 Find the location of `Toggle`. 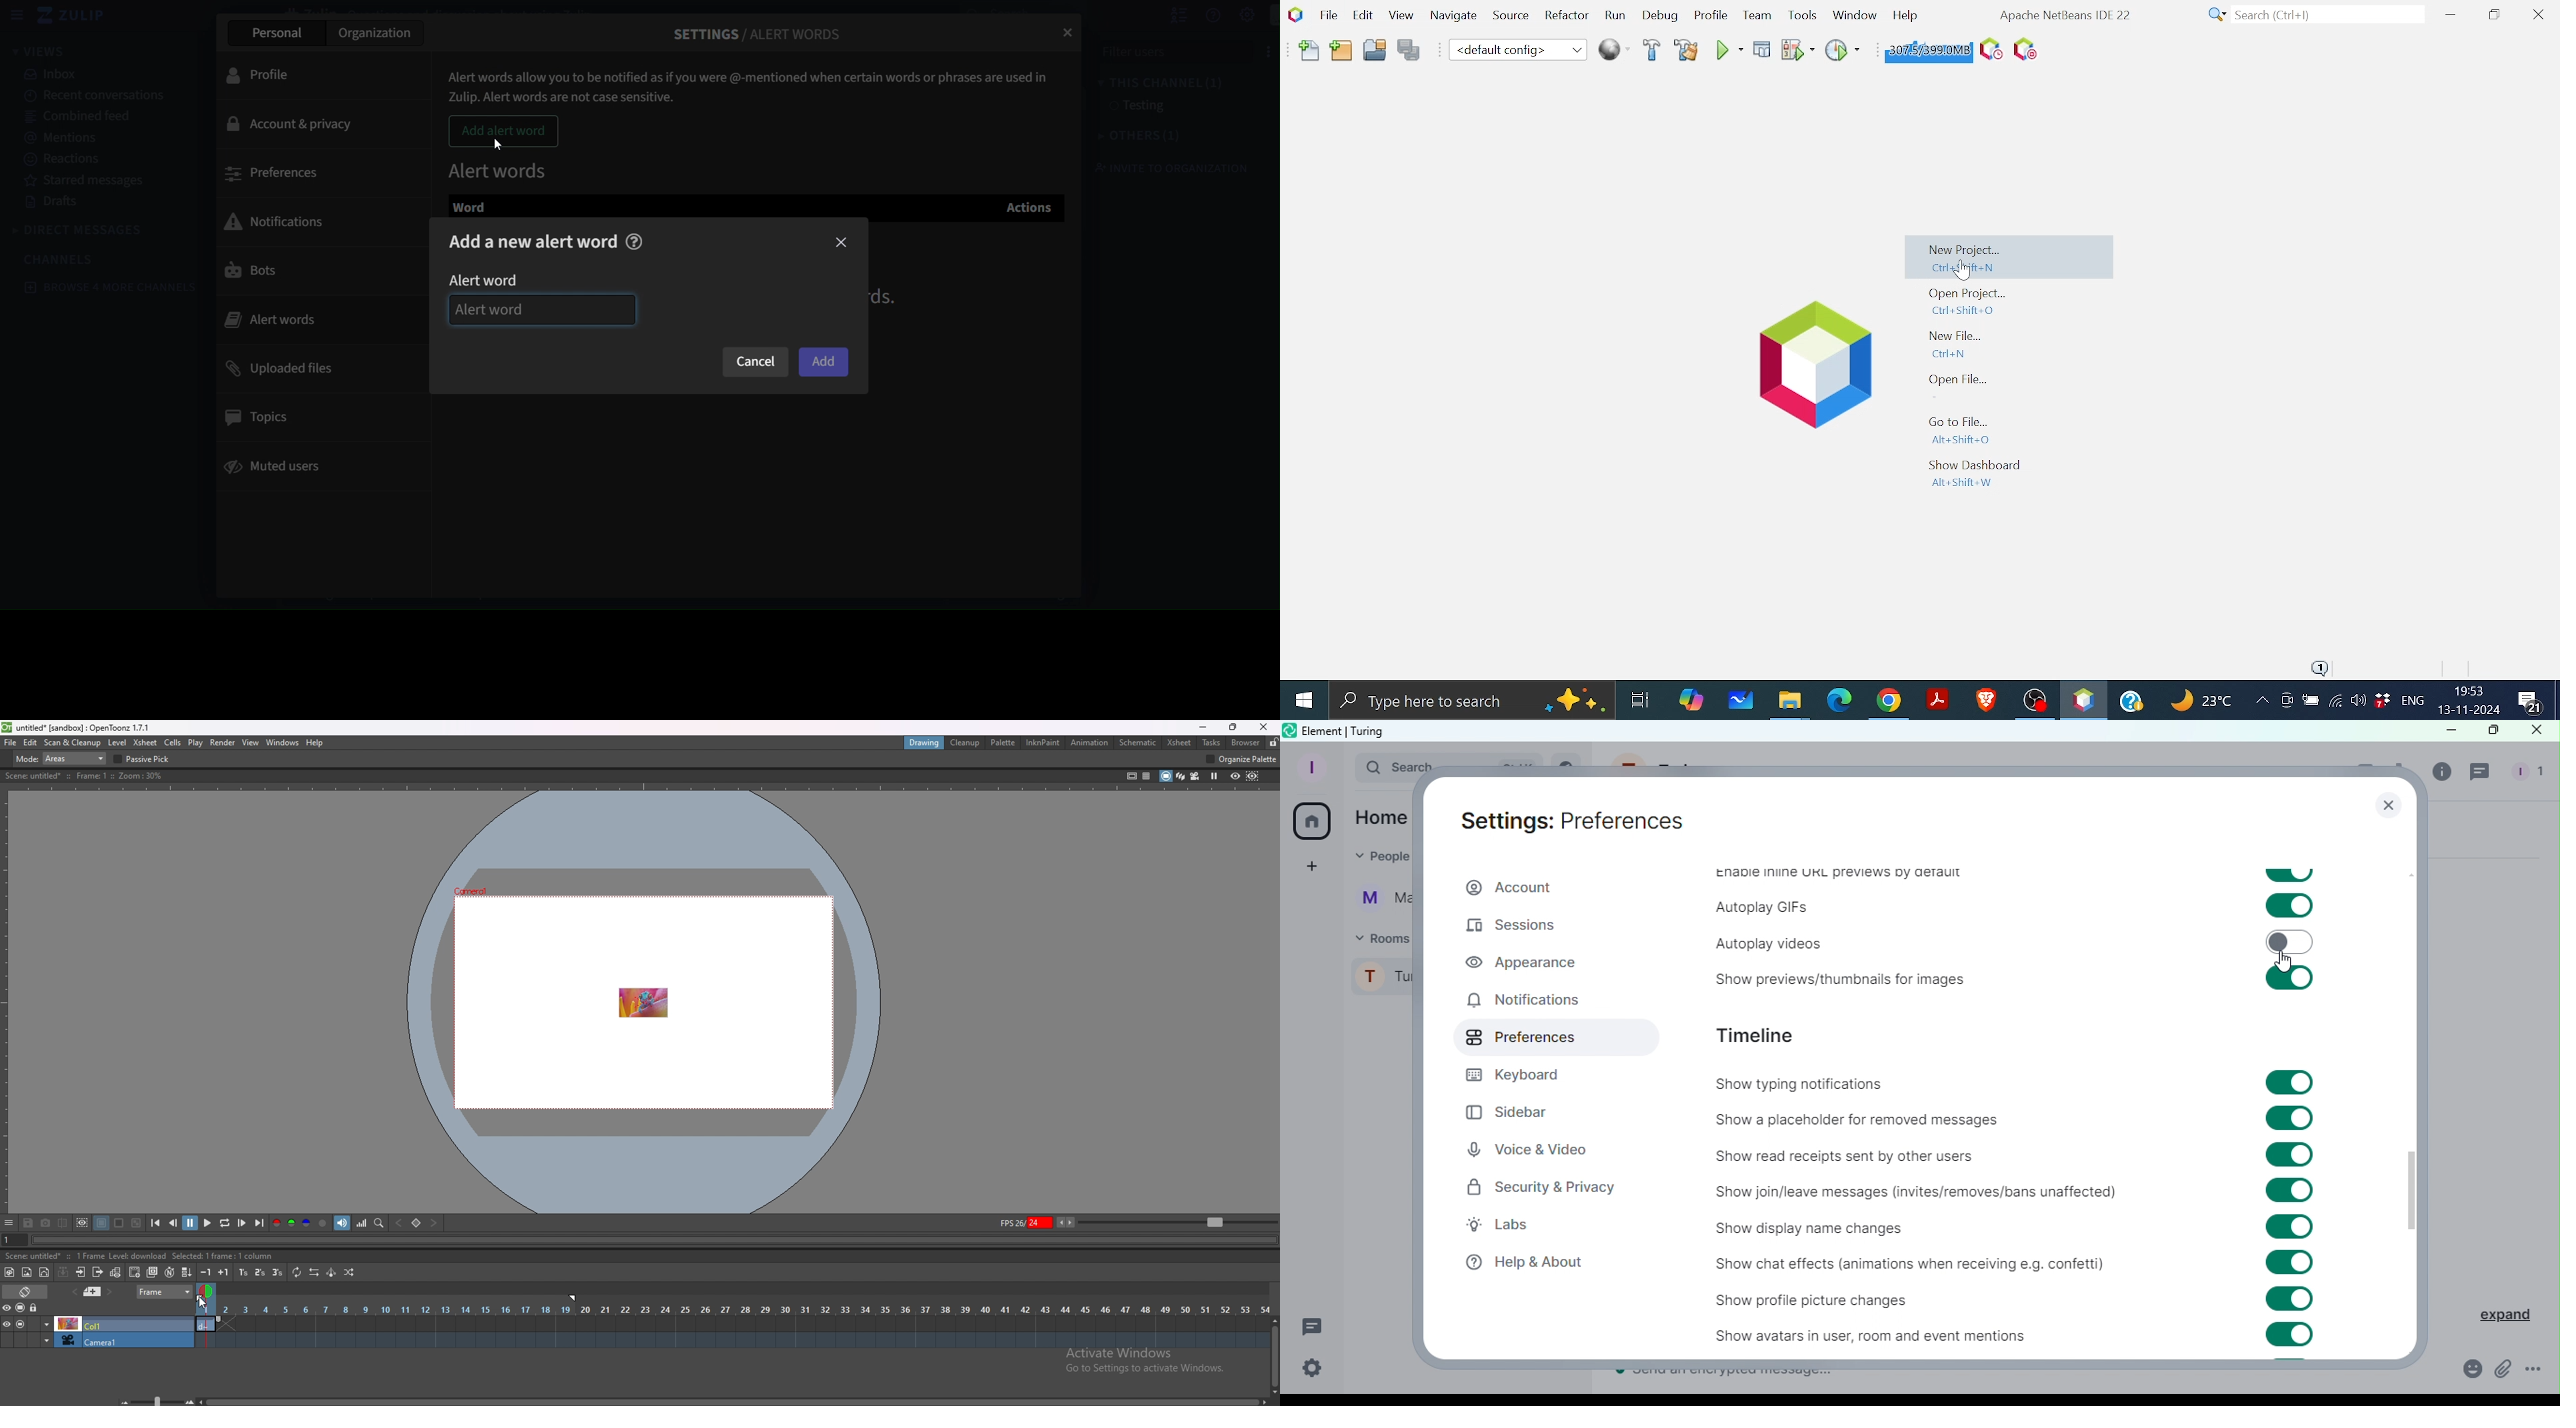

Toggle is located at coordinates (2287, 1156).